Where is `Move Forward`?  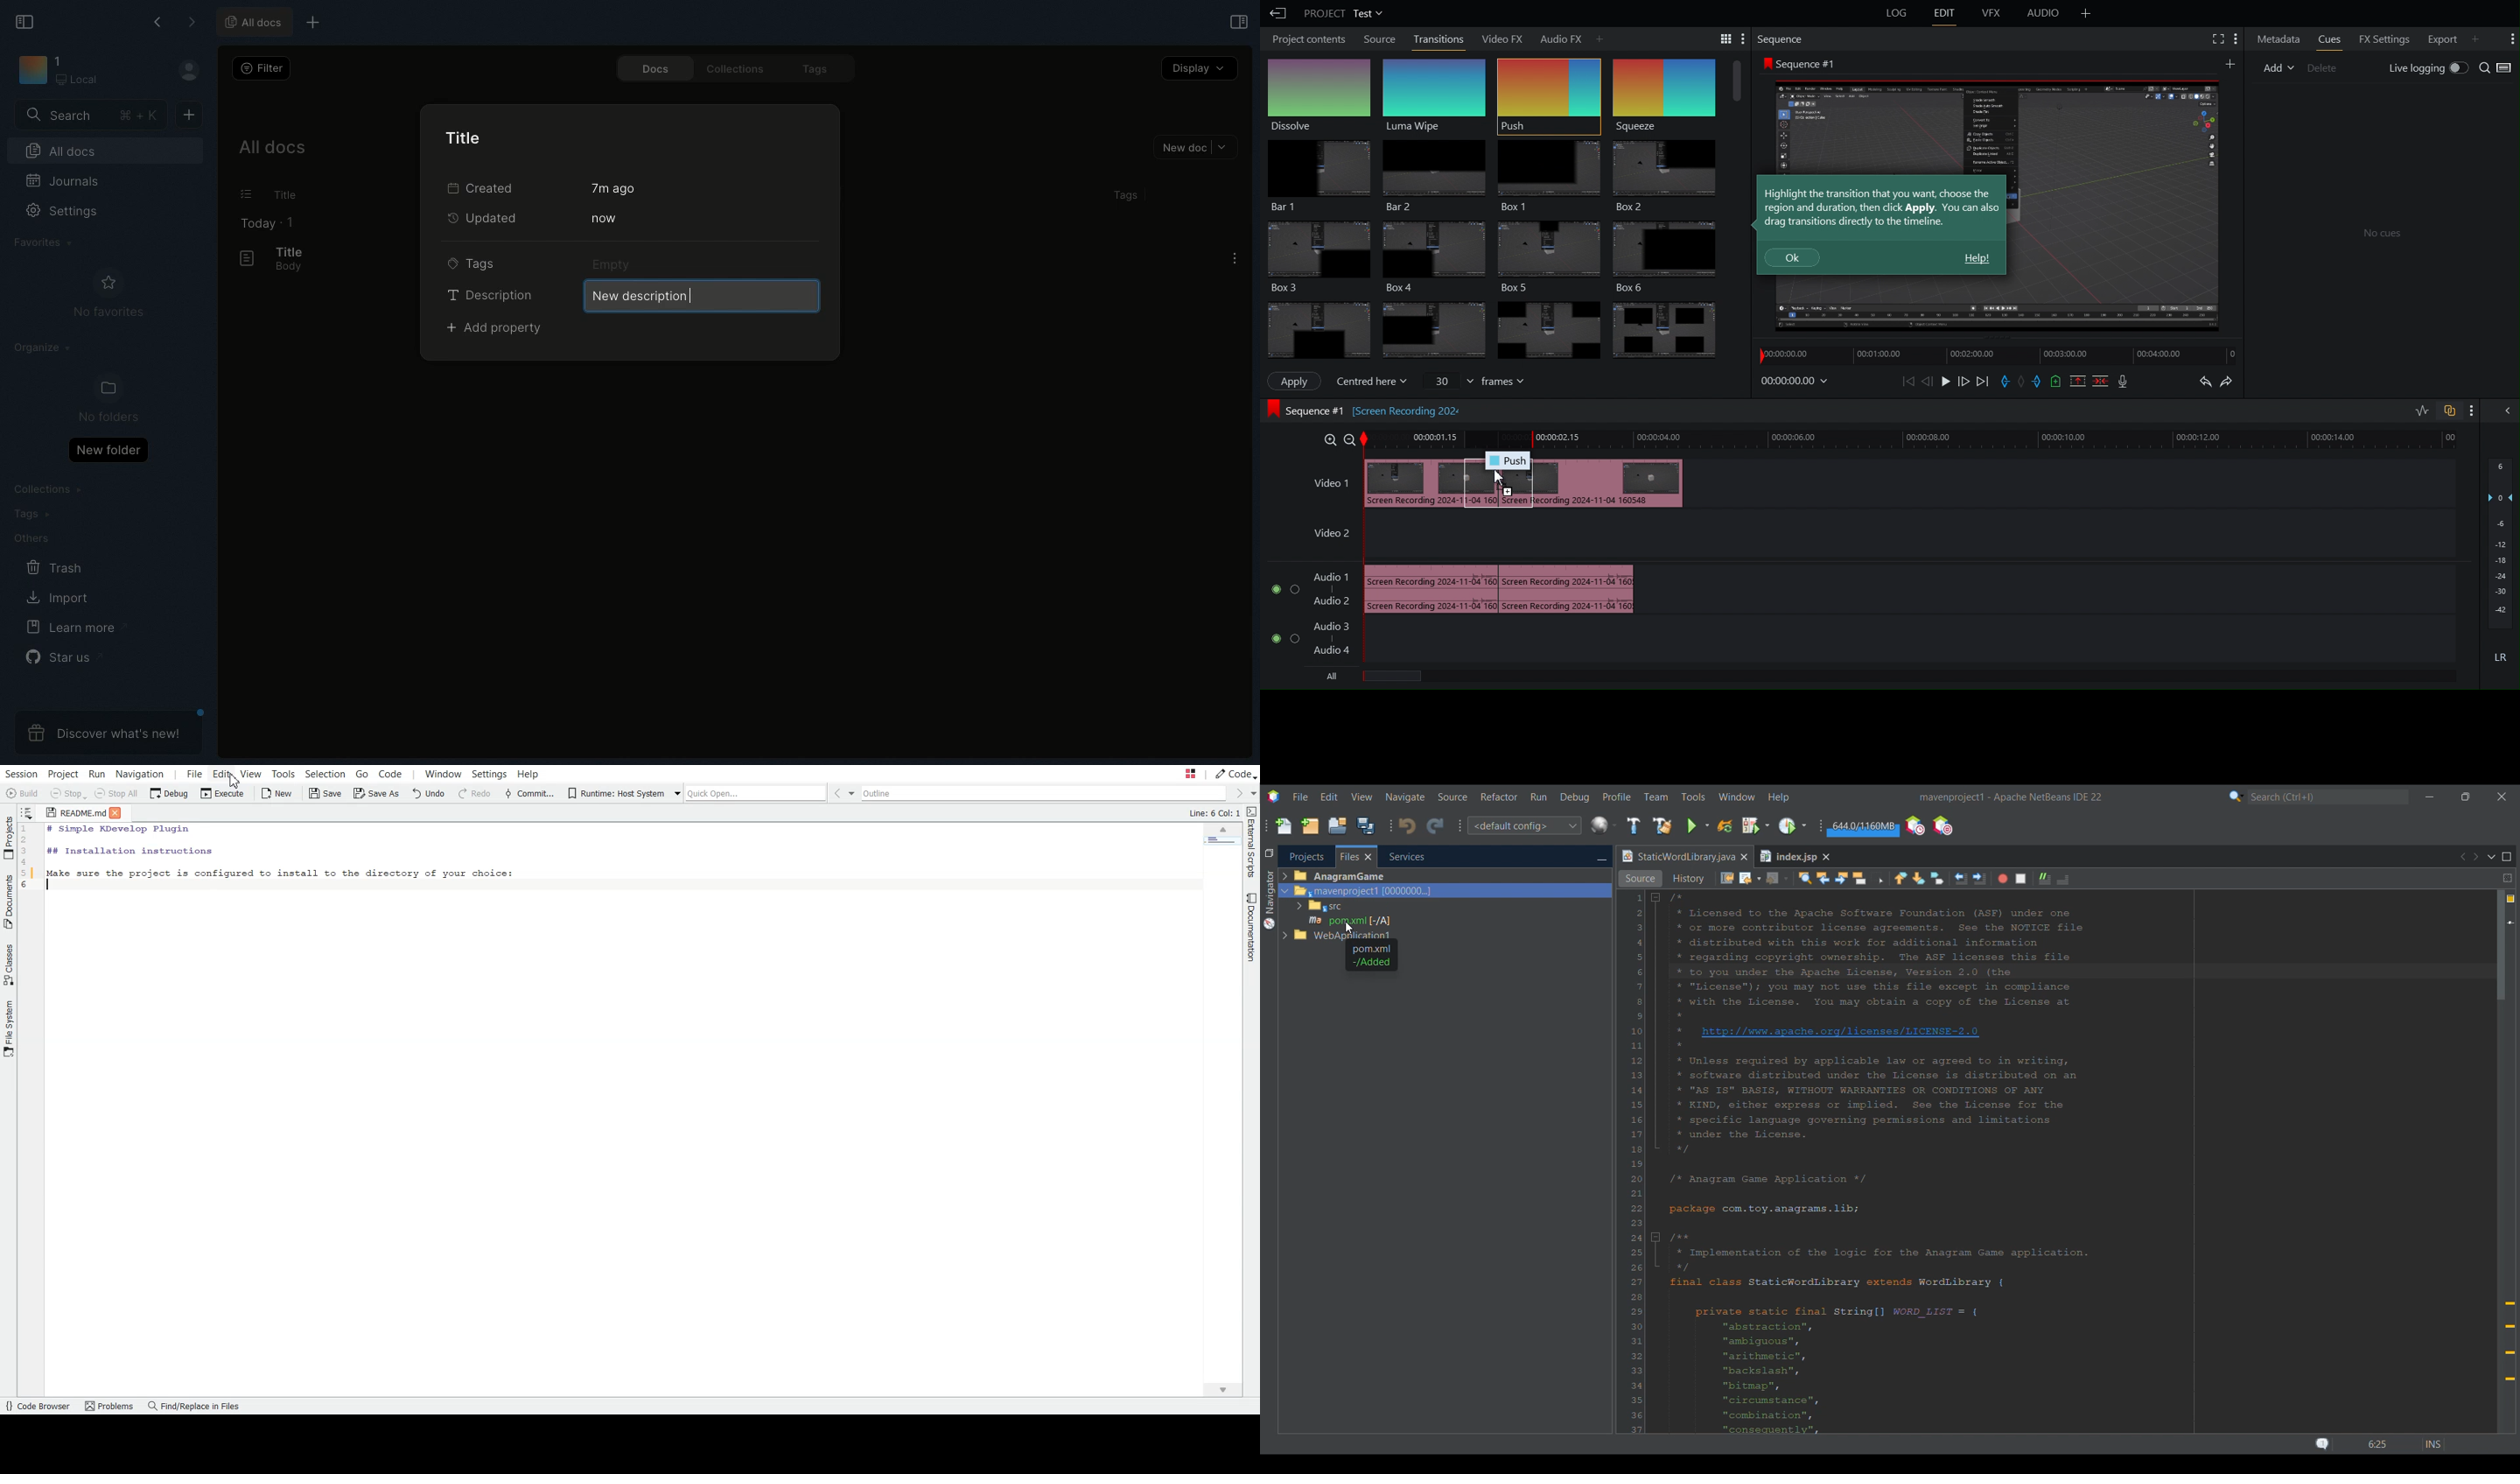
Move Forward is located at coordinates (1964, 382).